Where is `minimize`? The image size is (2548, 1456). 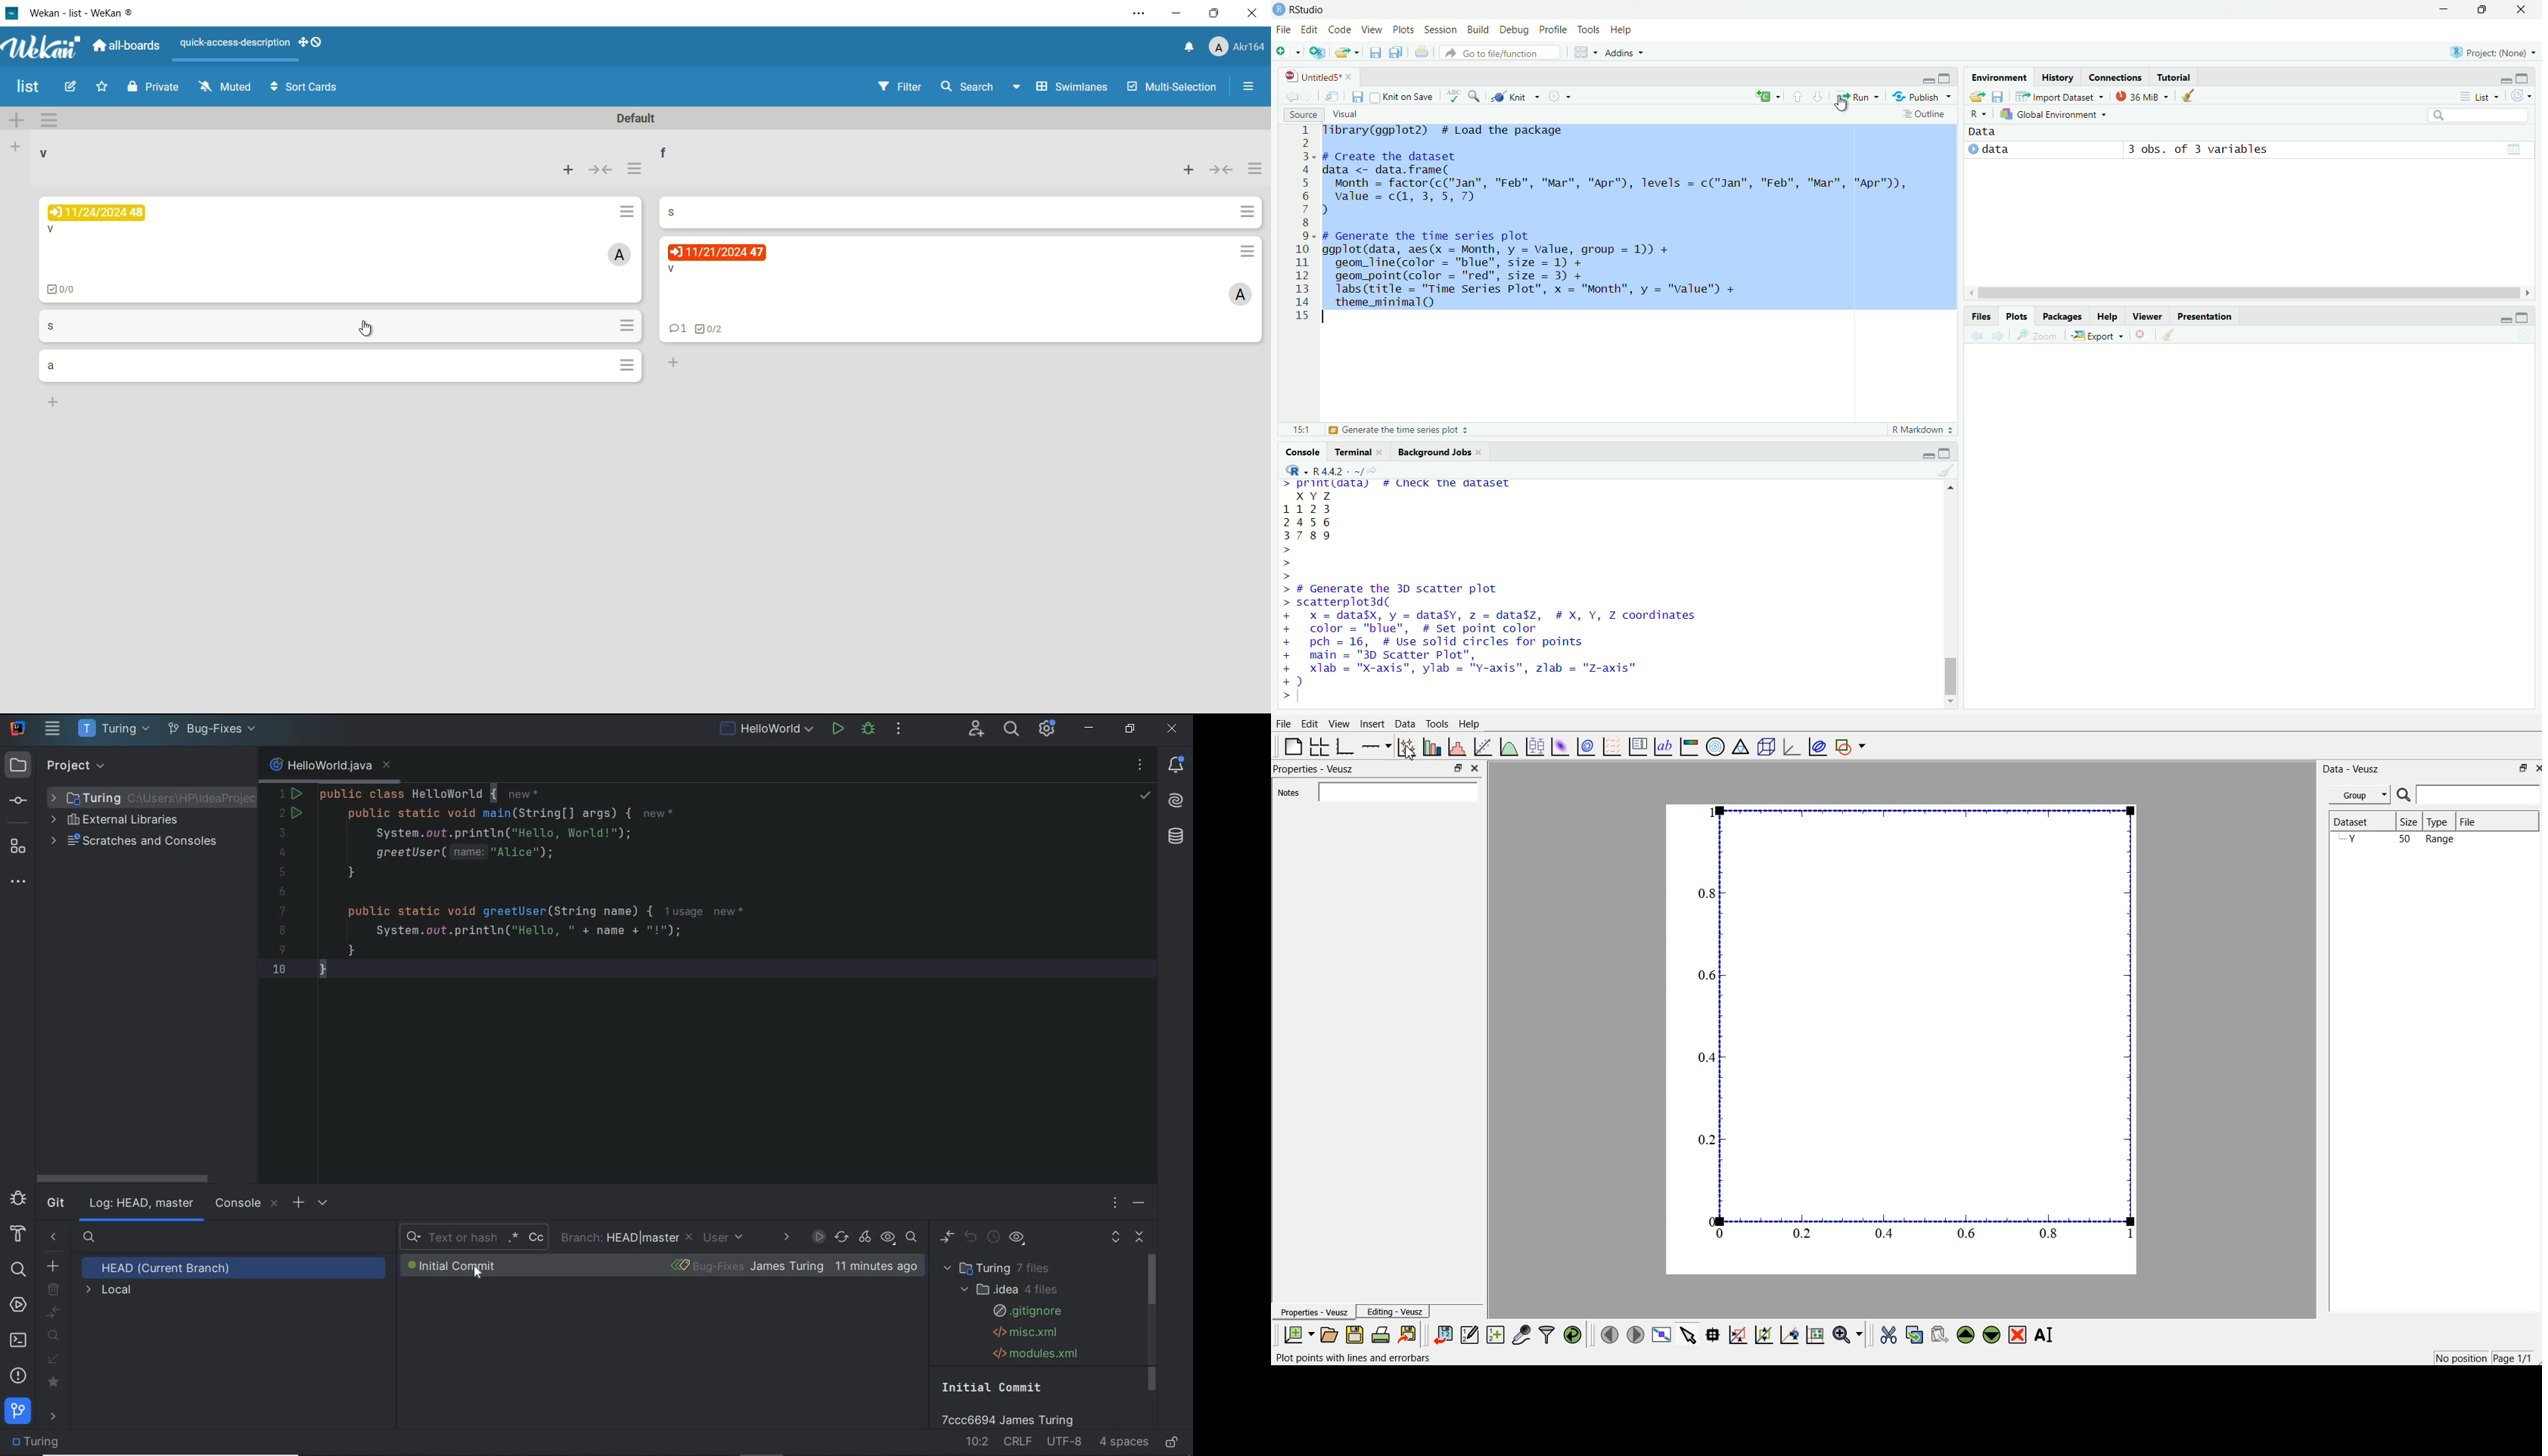
minimize is located at coordinates (2500, 316).